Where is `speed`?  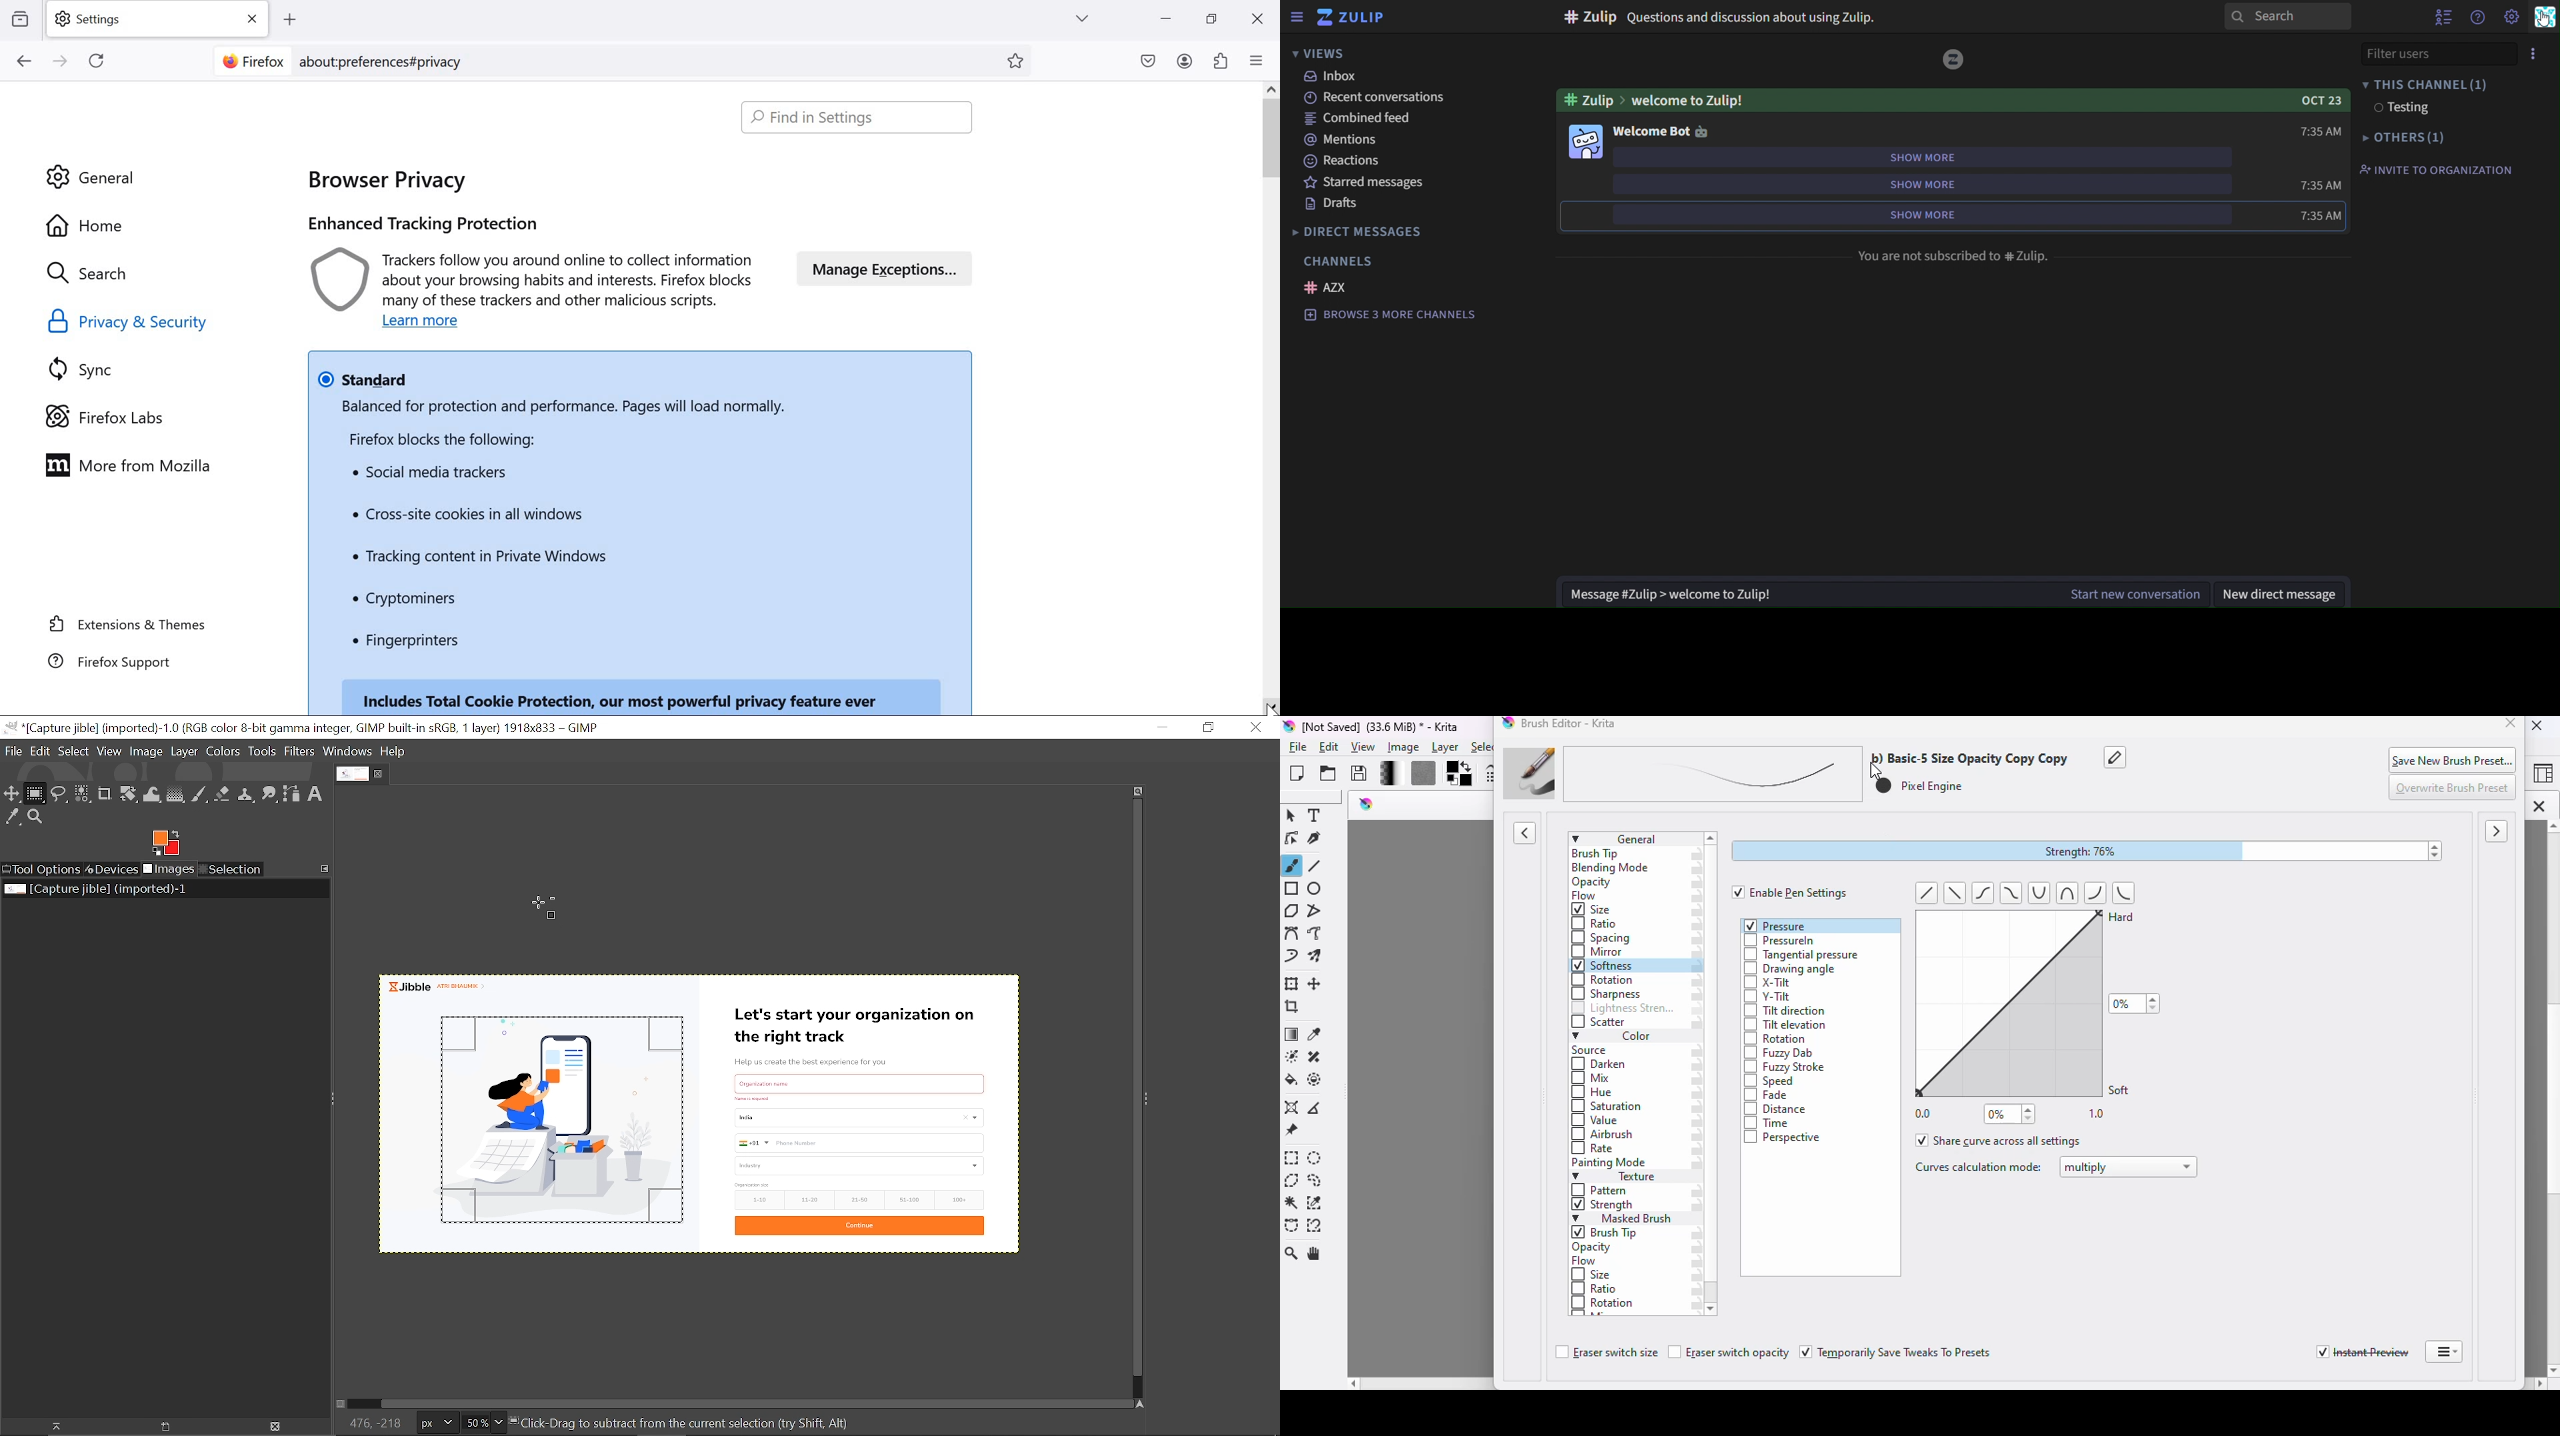 speed is located at coordinates (1770, 1081).